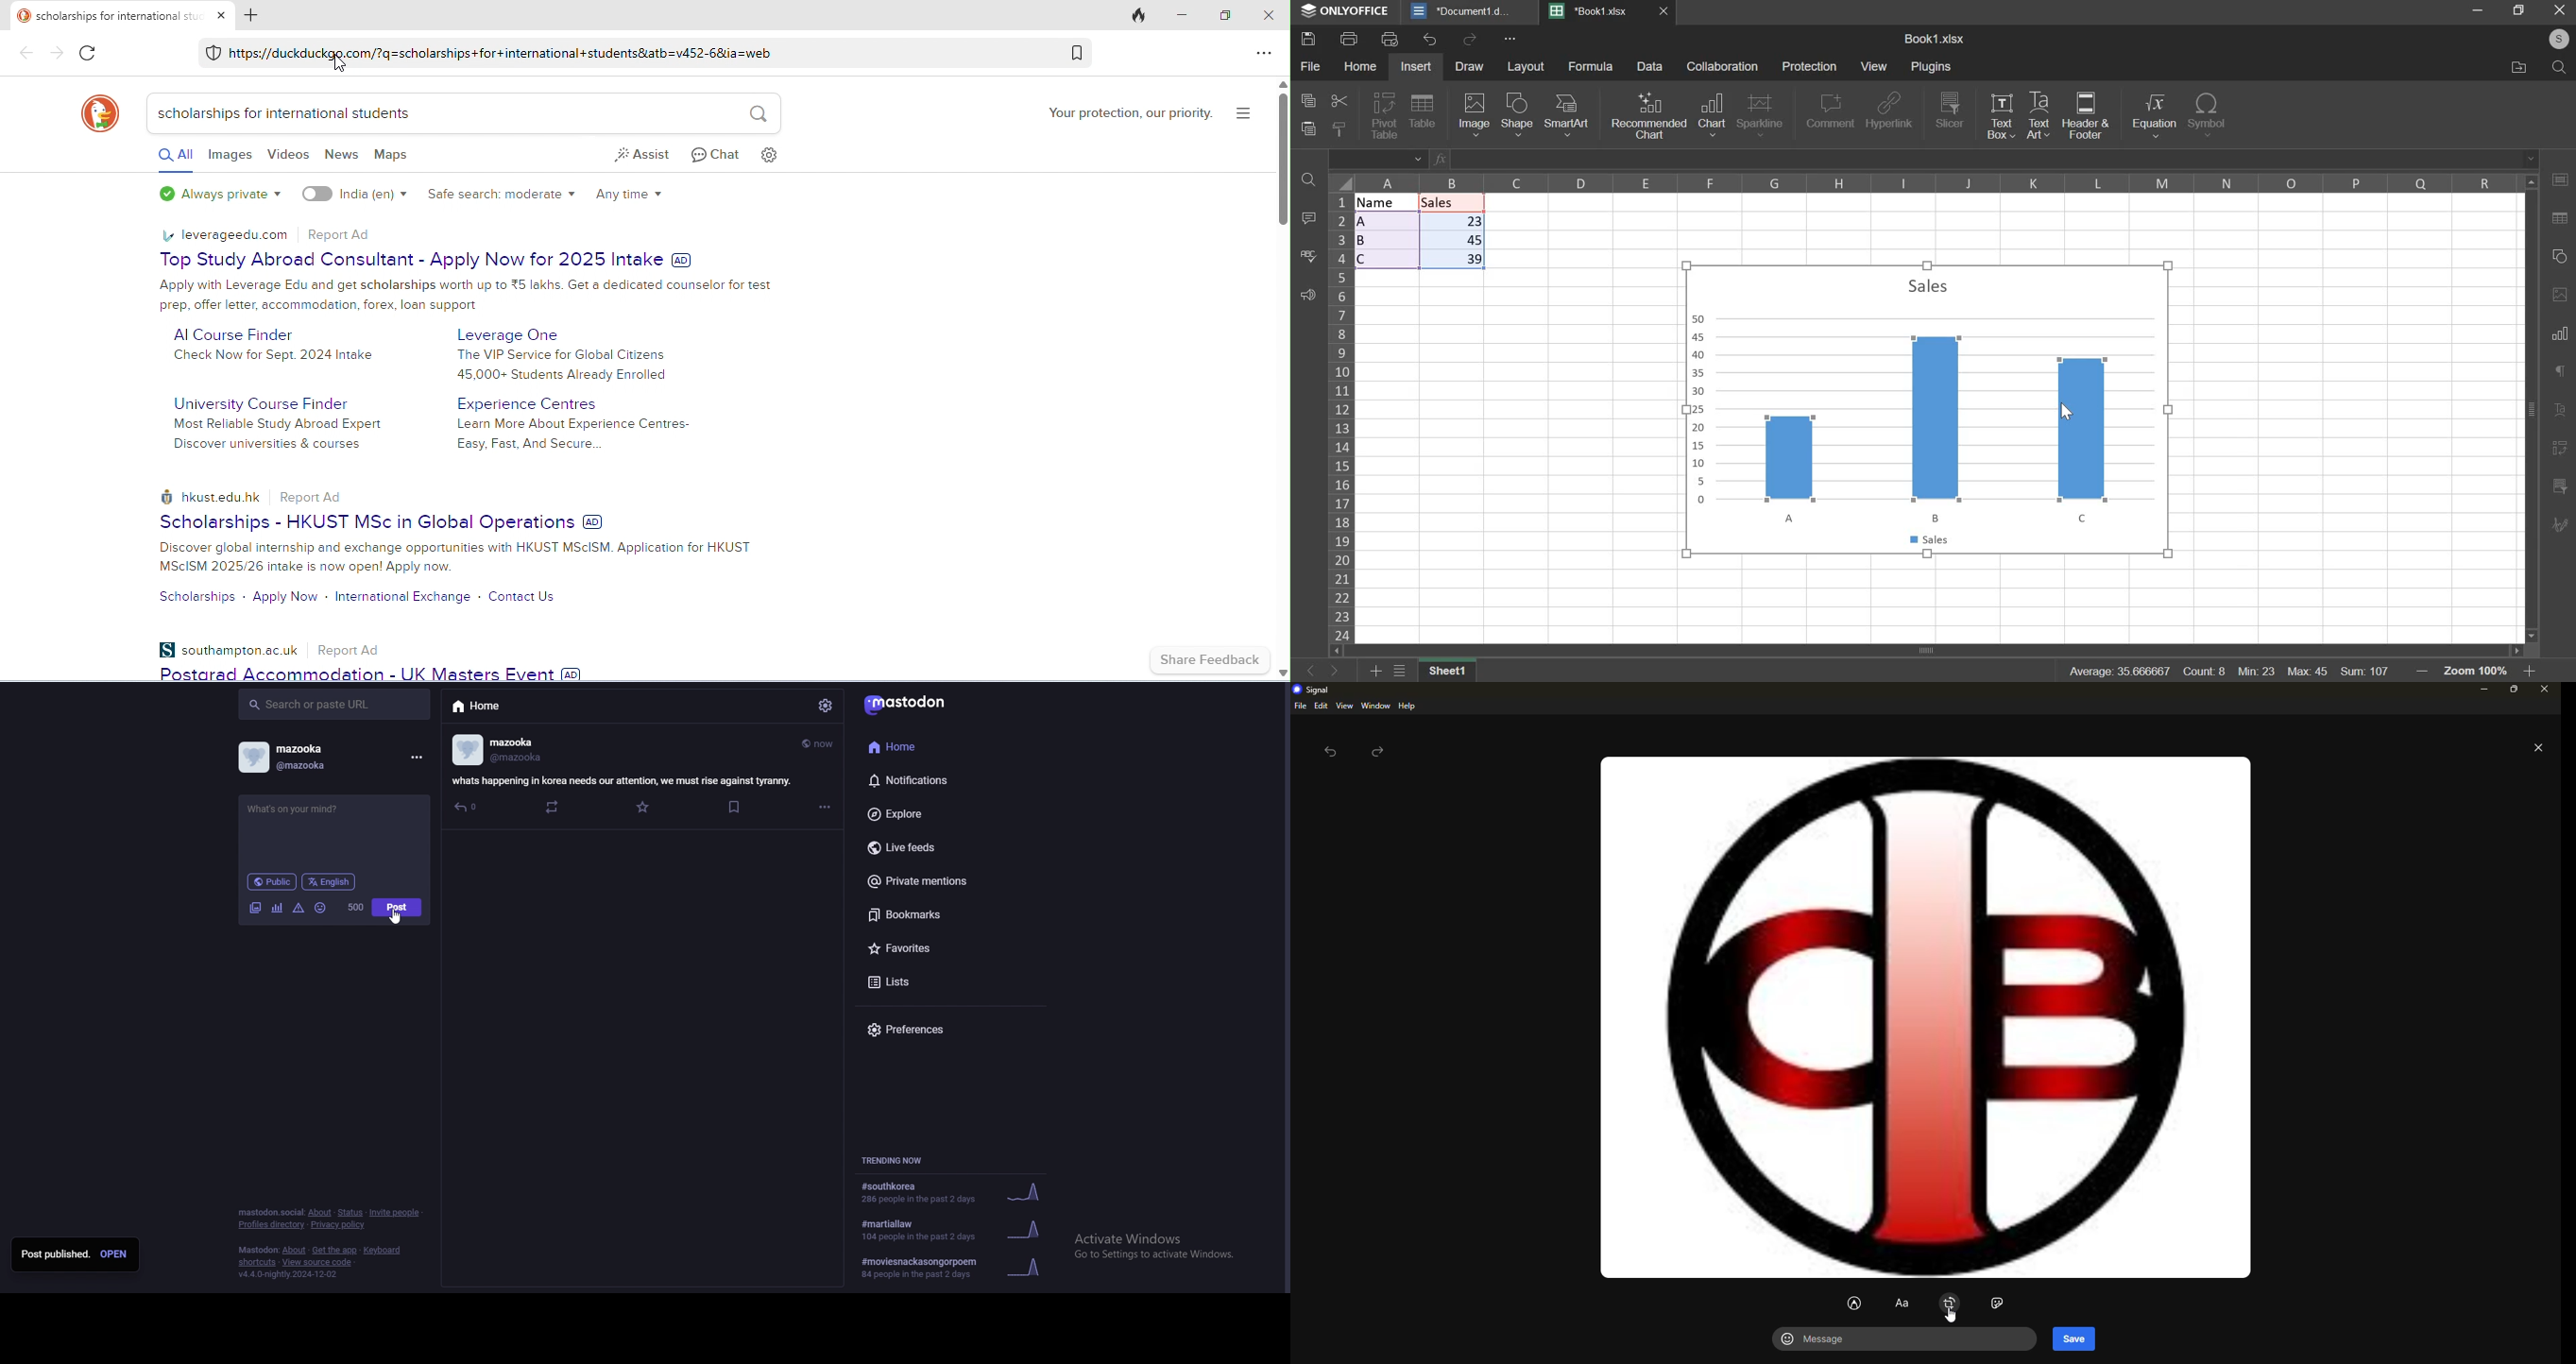  Describe the element at coordinates (268, 1212) in the screenshot. I see `mastodon social` at that location.